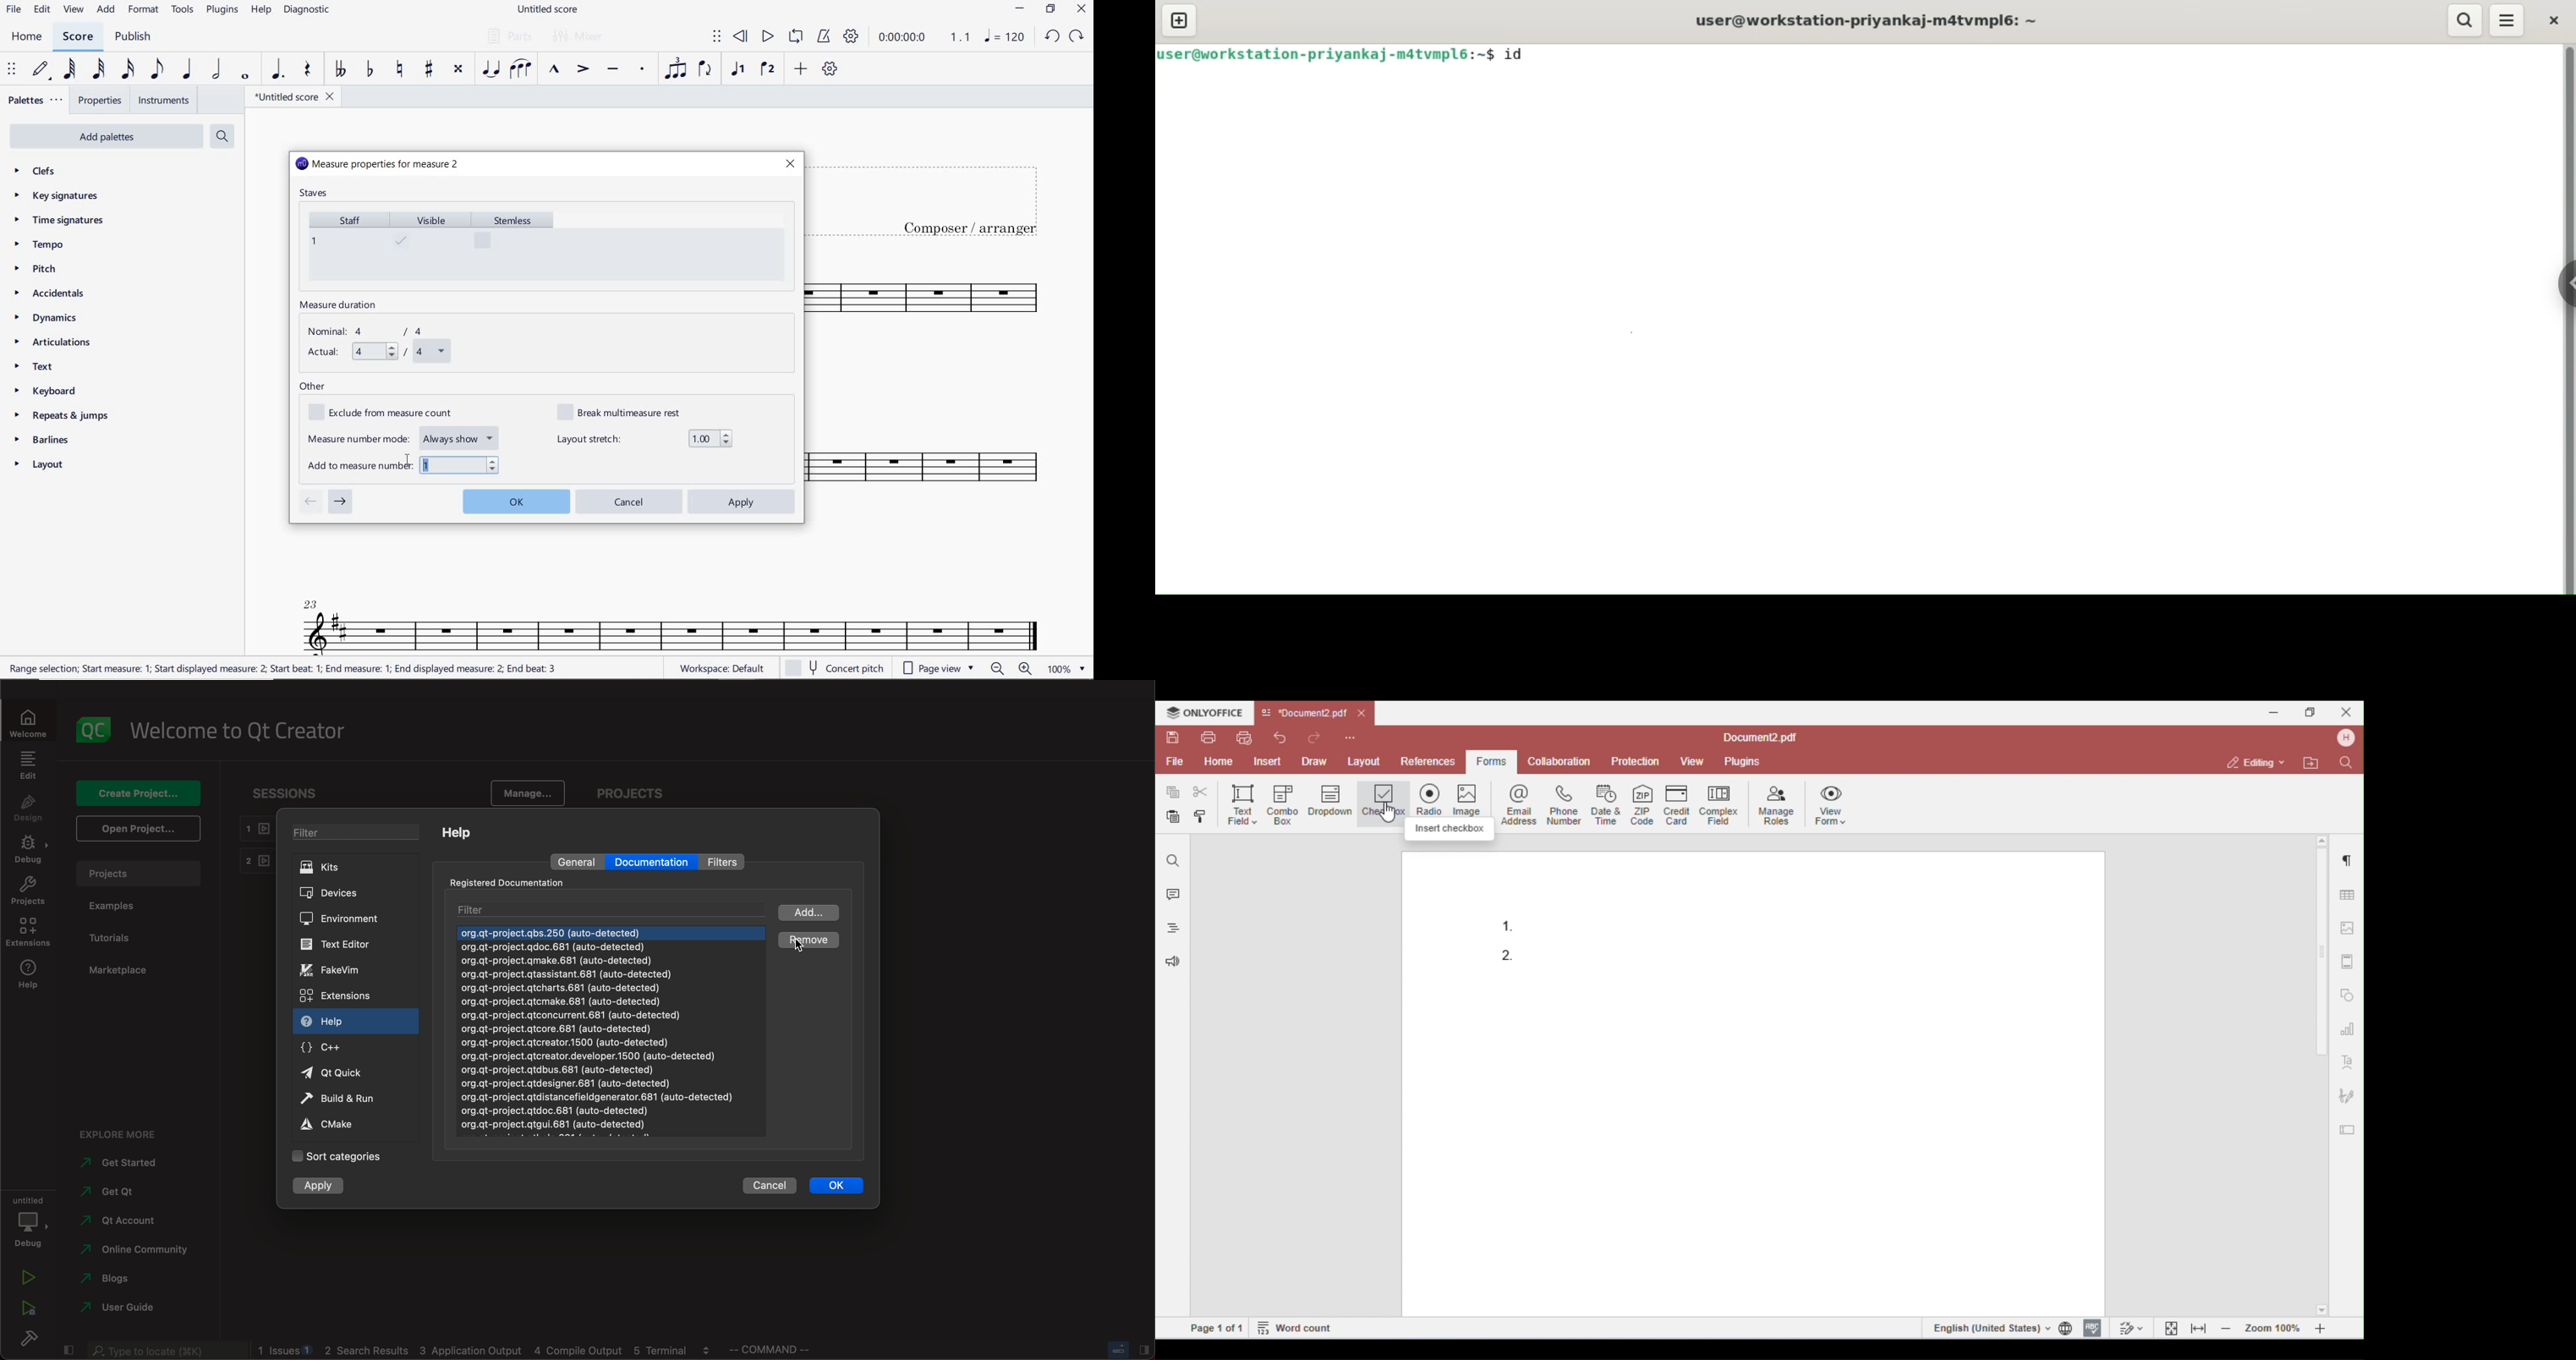  I want to click on TIE, so click(491, 68).